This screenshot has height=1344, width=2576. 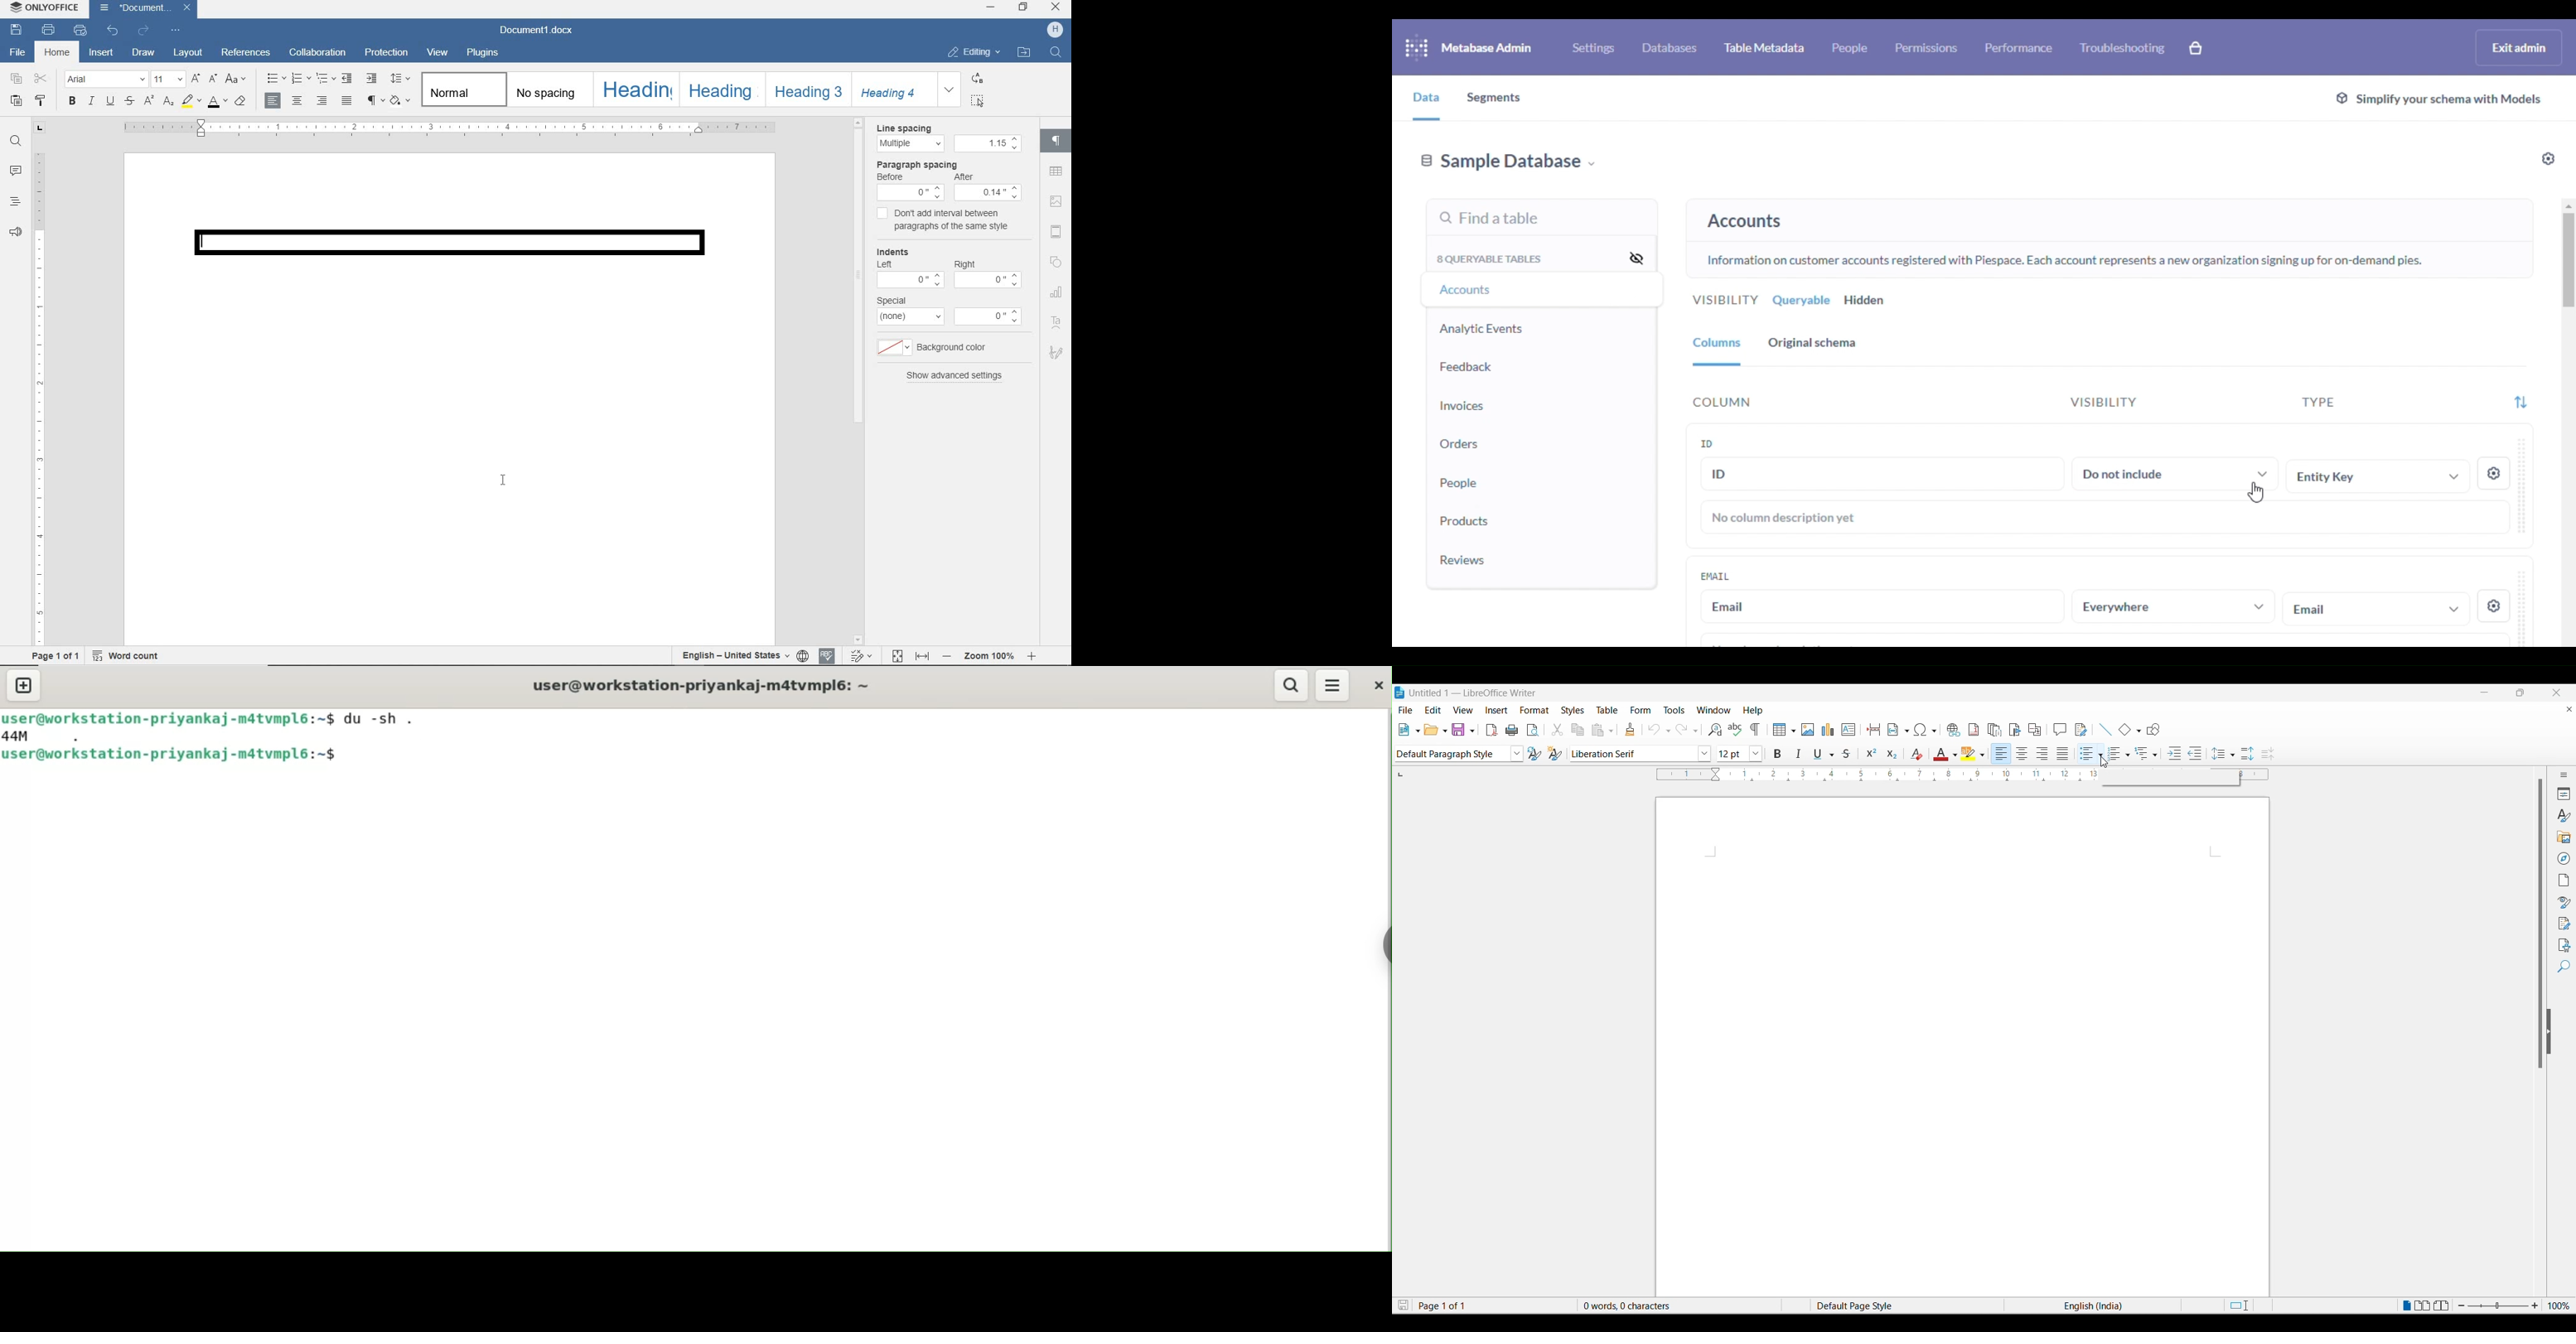 I want to click on multilevel list, so click(x=325, y=79).